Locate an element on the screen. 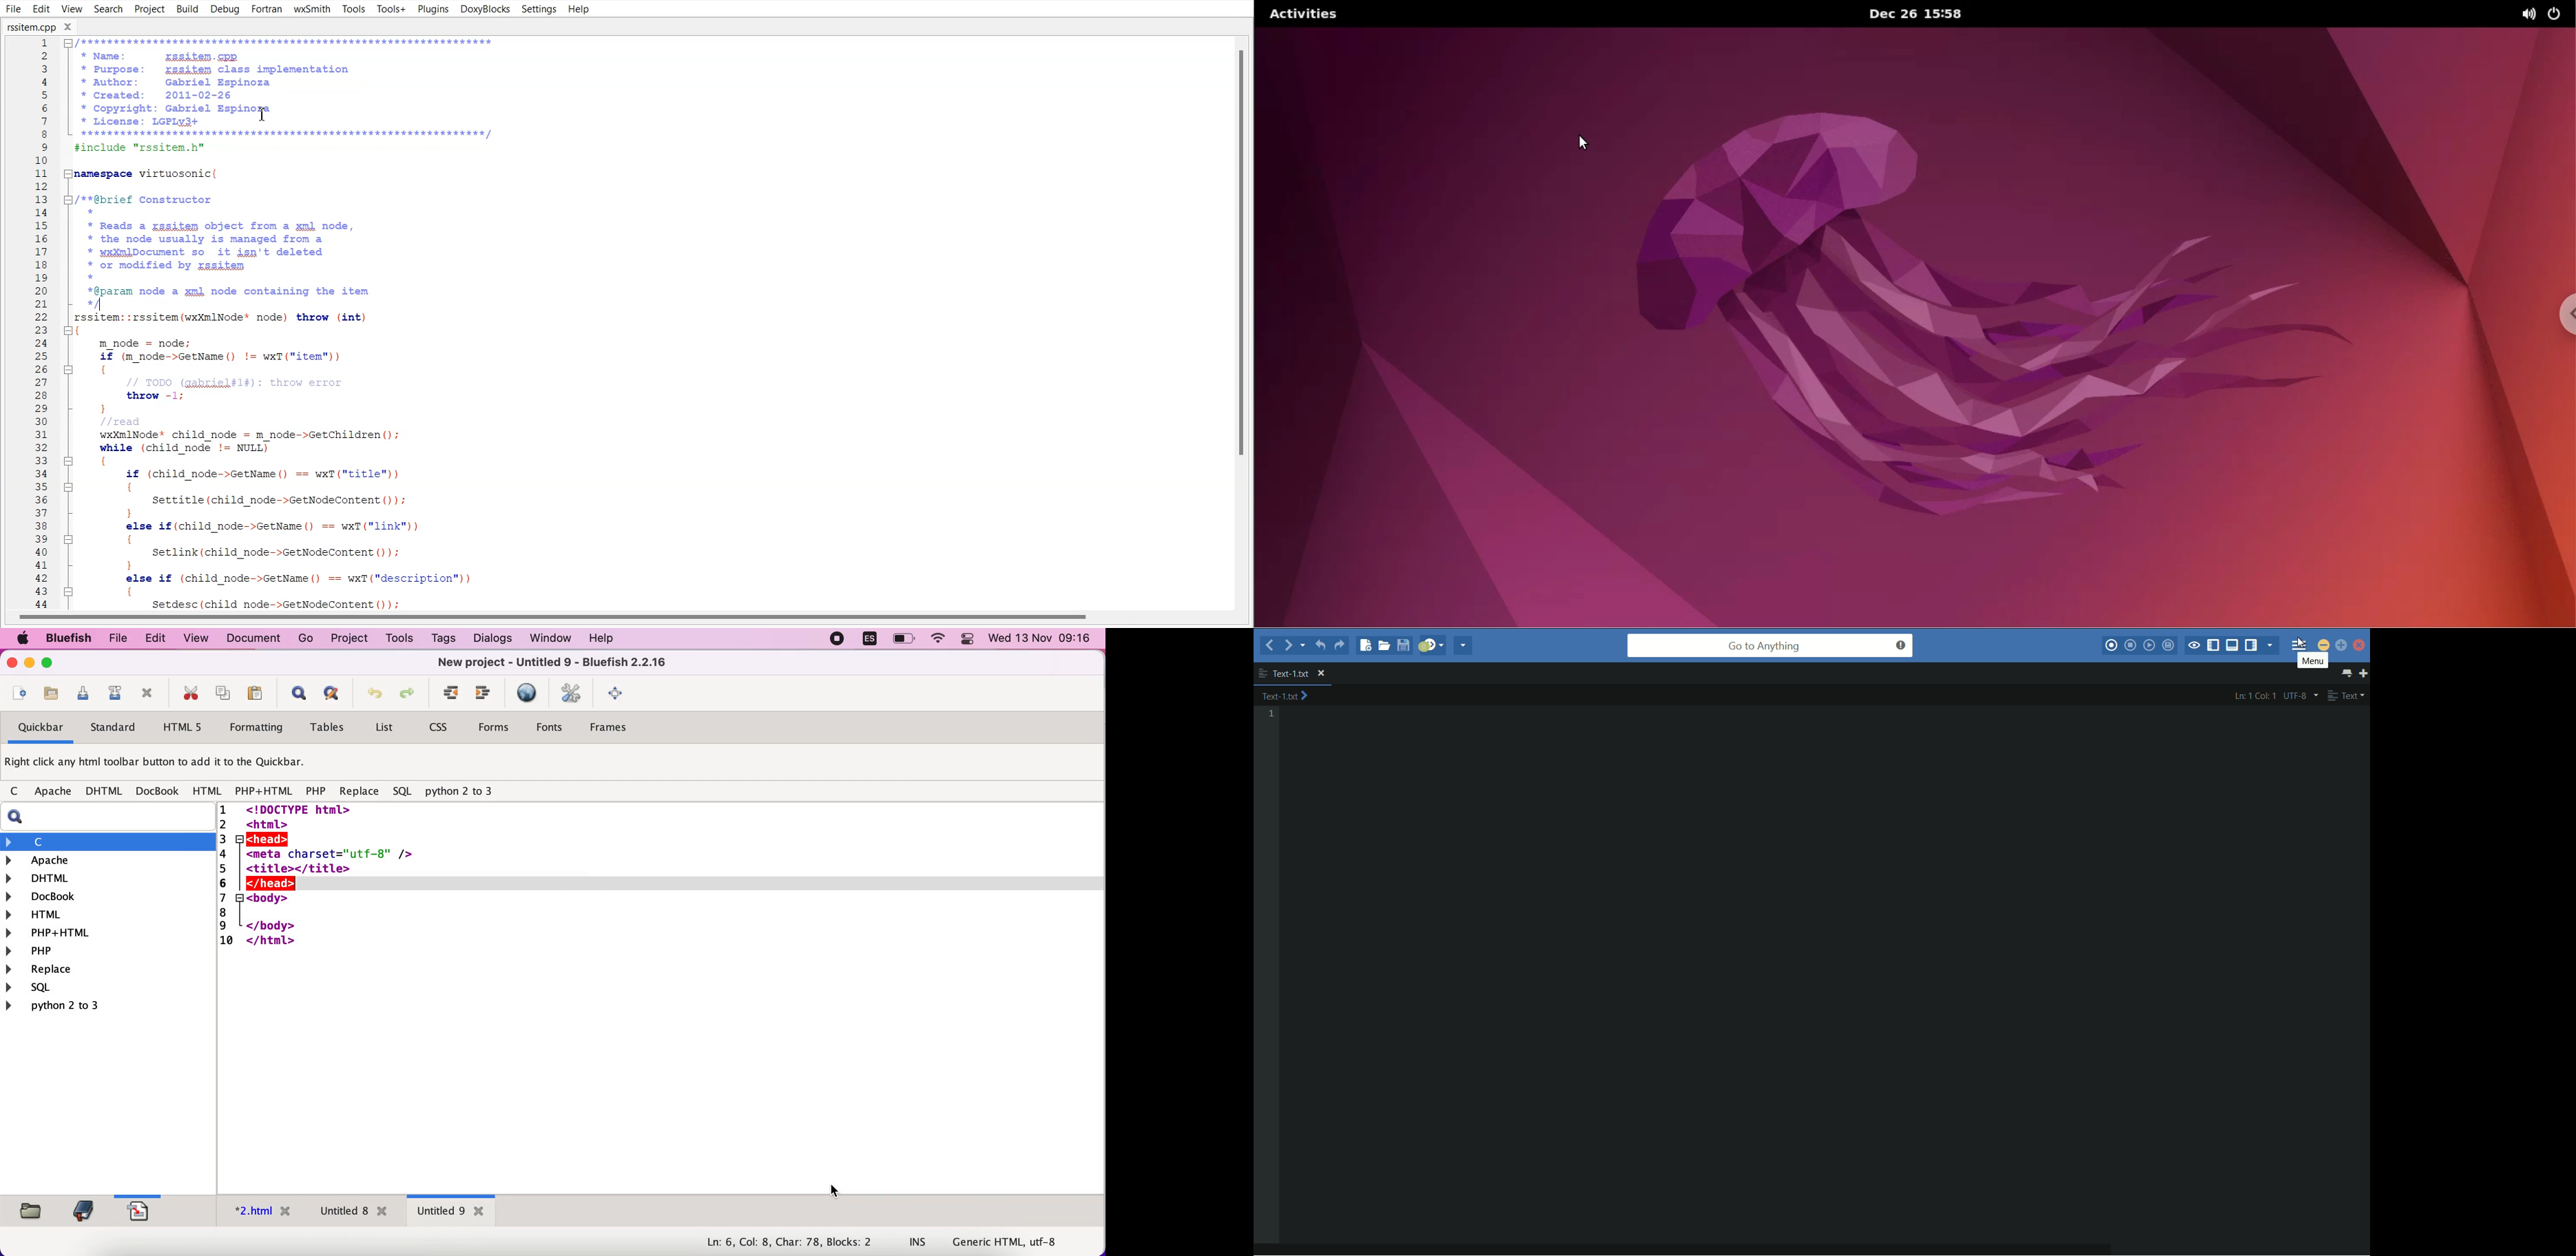 The image size is (2576, 1260). recording stopped is located at coordinates (837, 640).